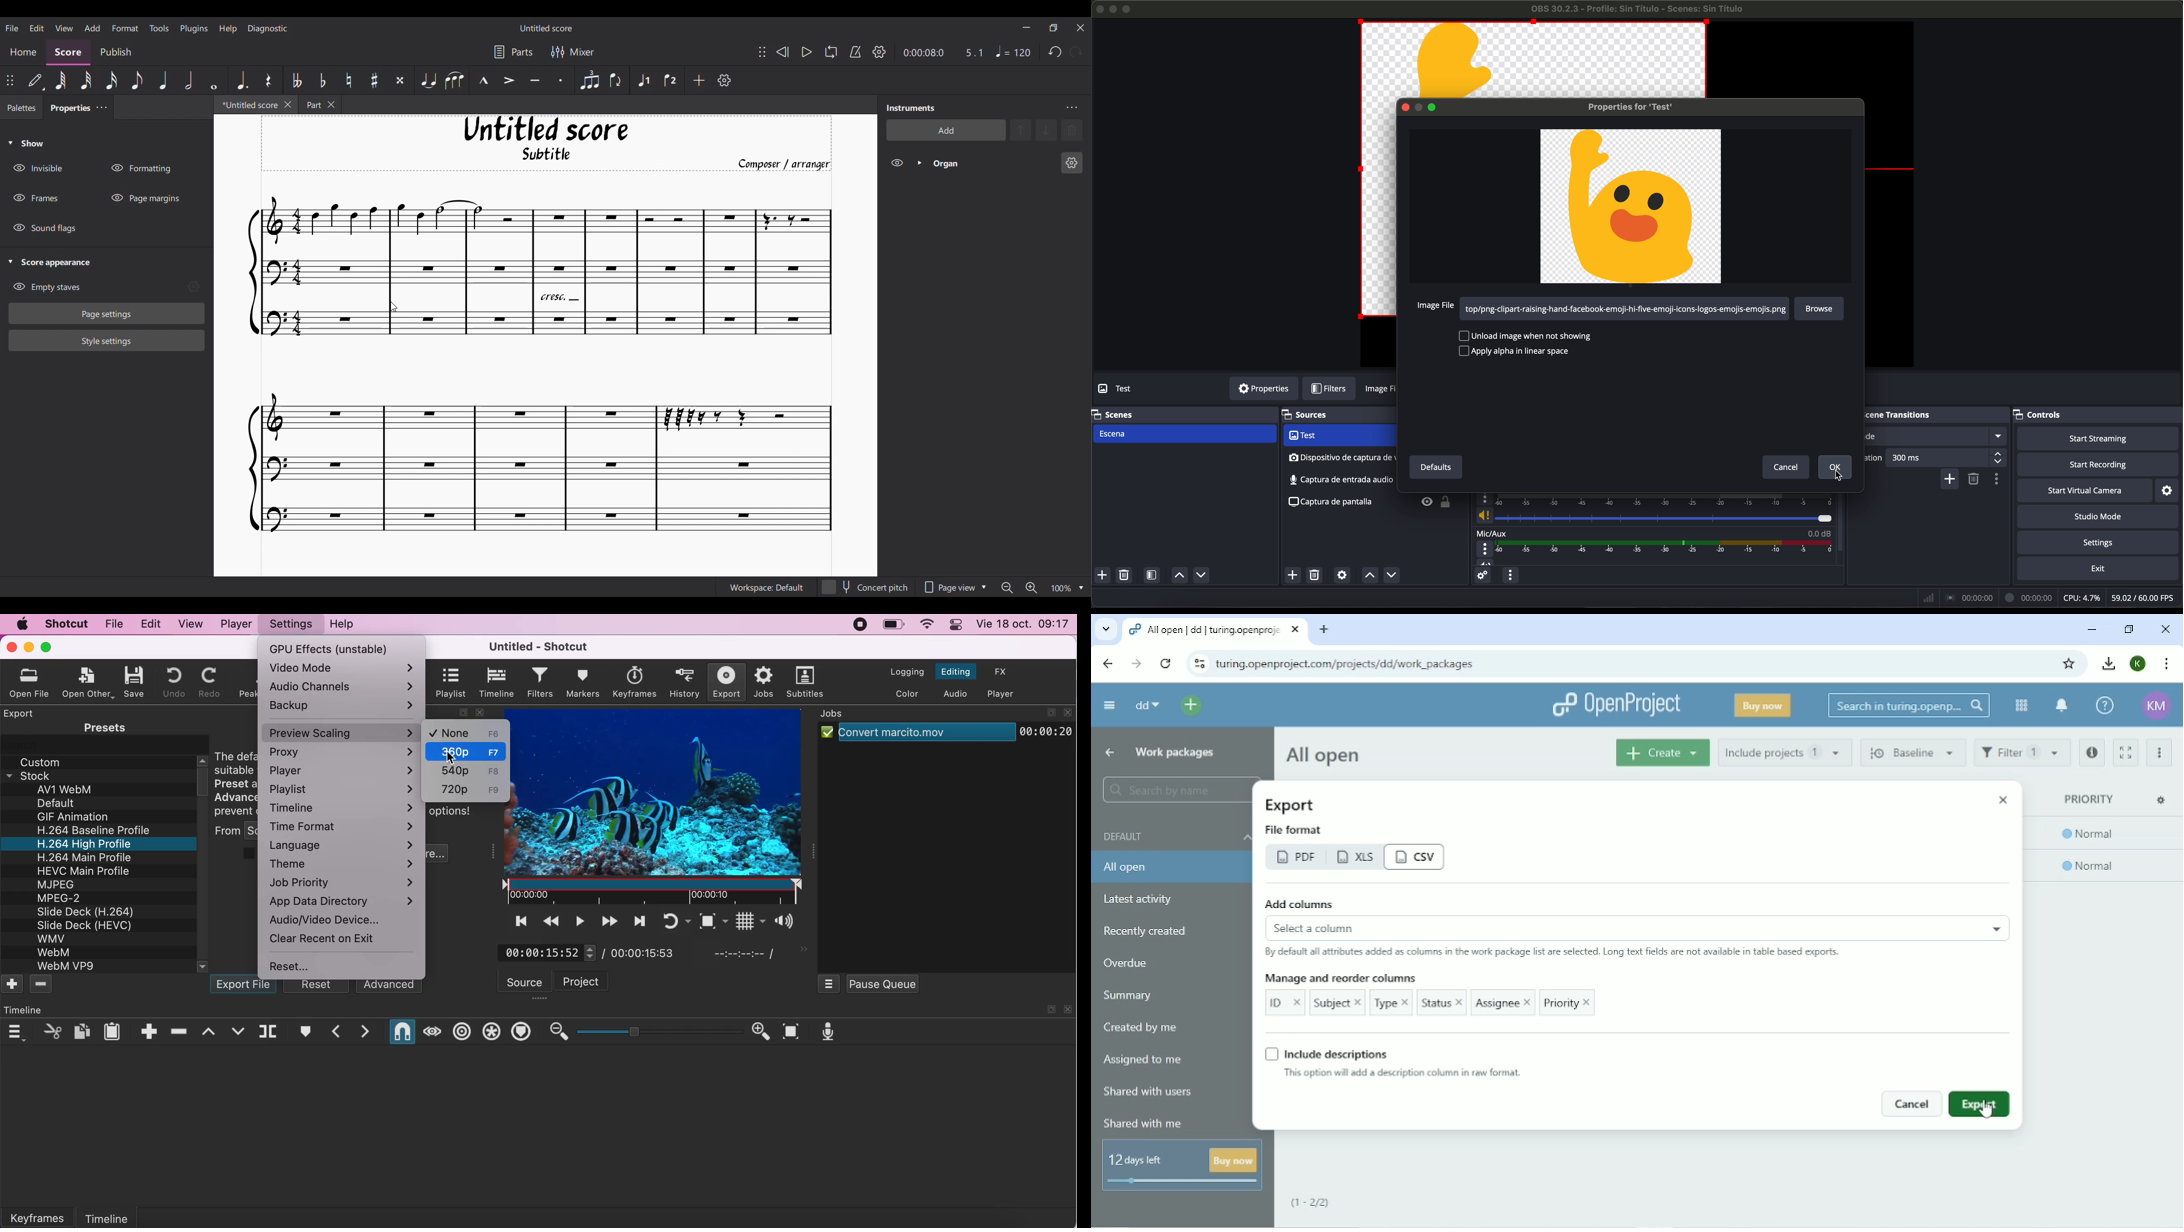 The width and height of the screenshot is (2184, 1232). I want to click on settings, so click(2100, 544).